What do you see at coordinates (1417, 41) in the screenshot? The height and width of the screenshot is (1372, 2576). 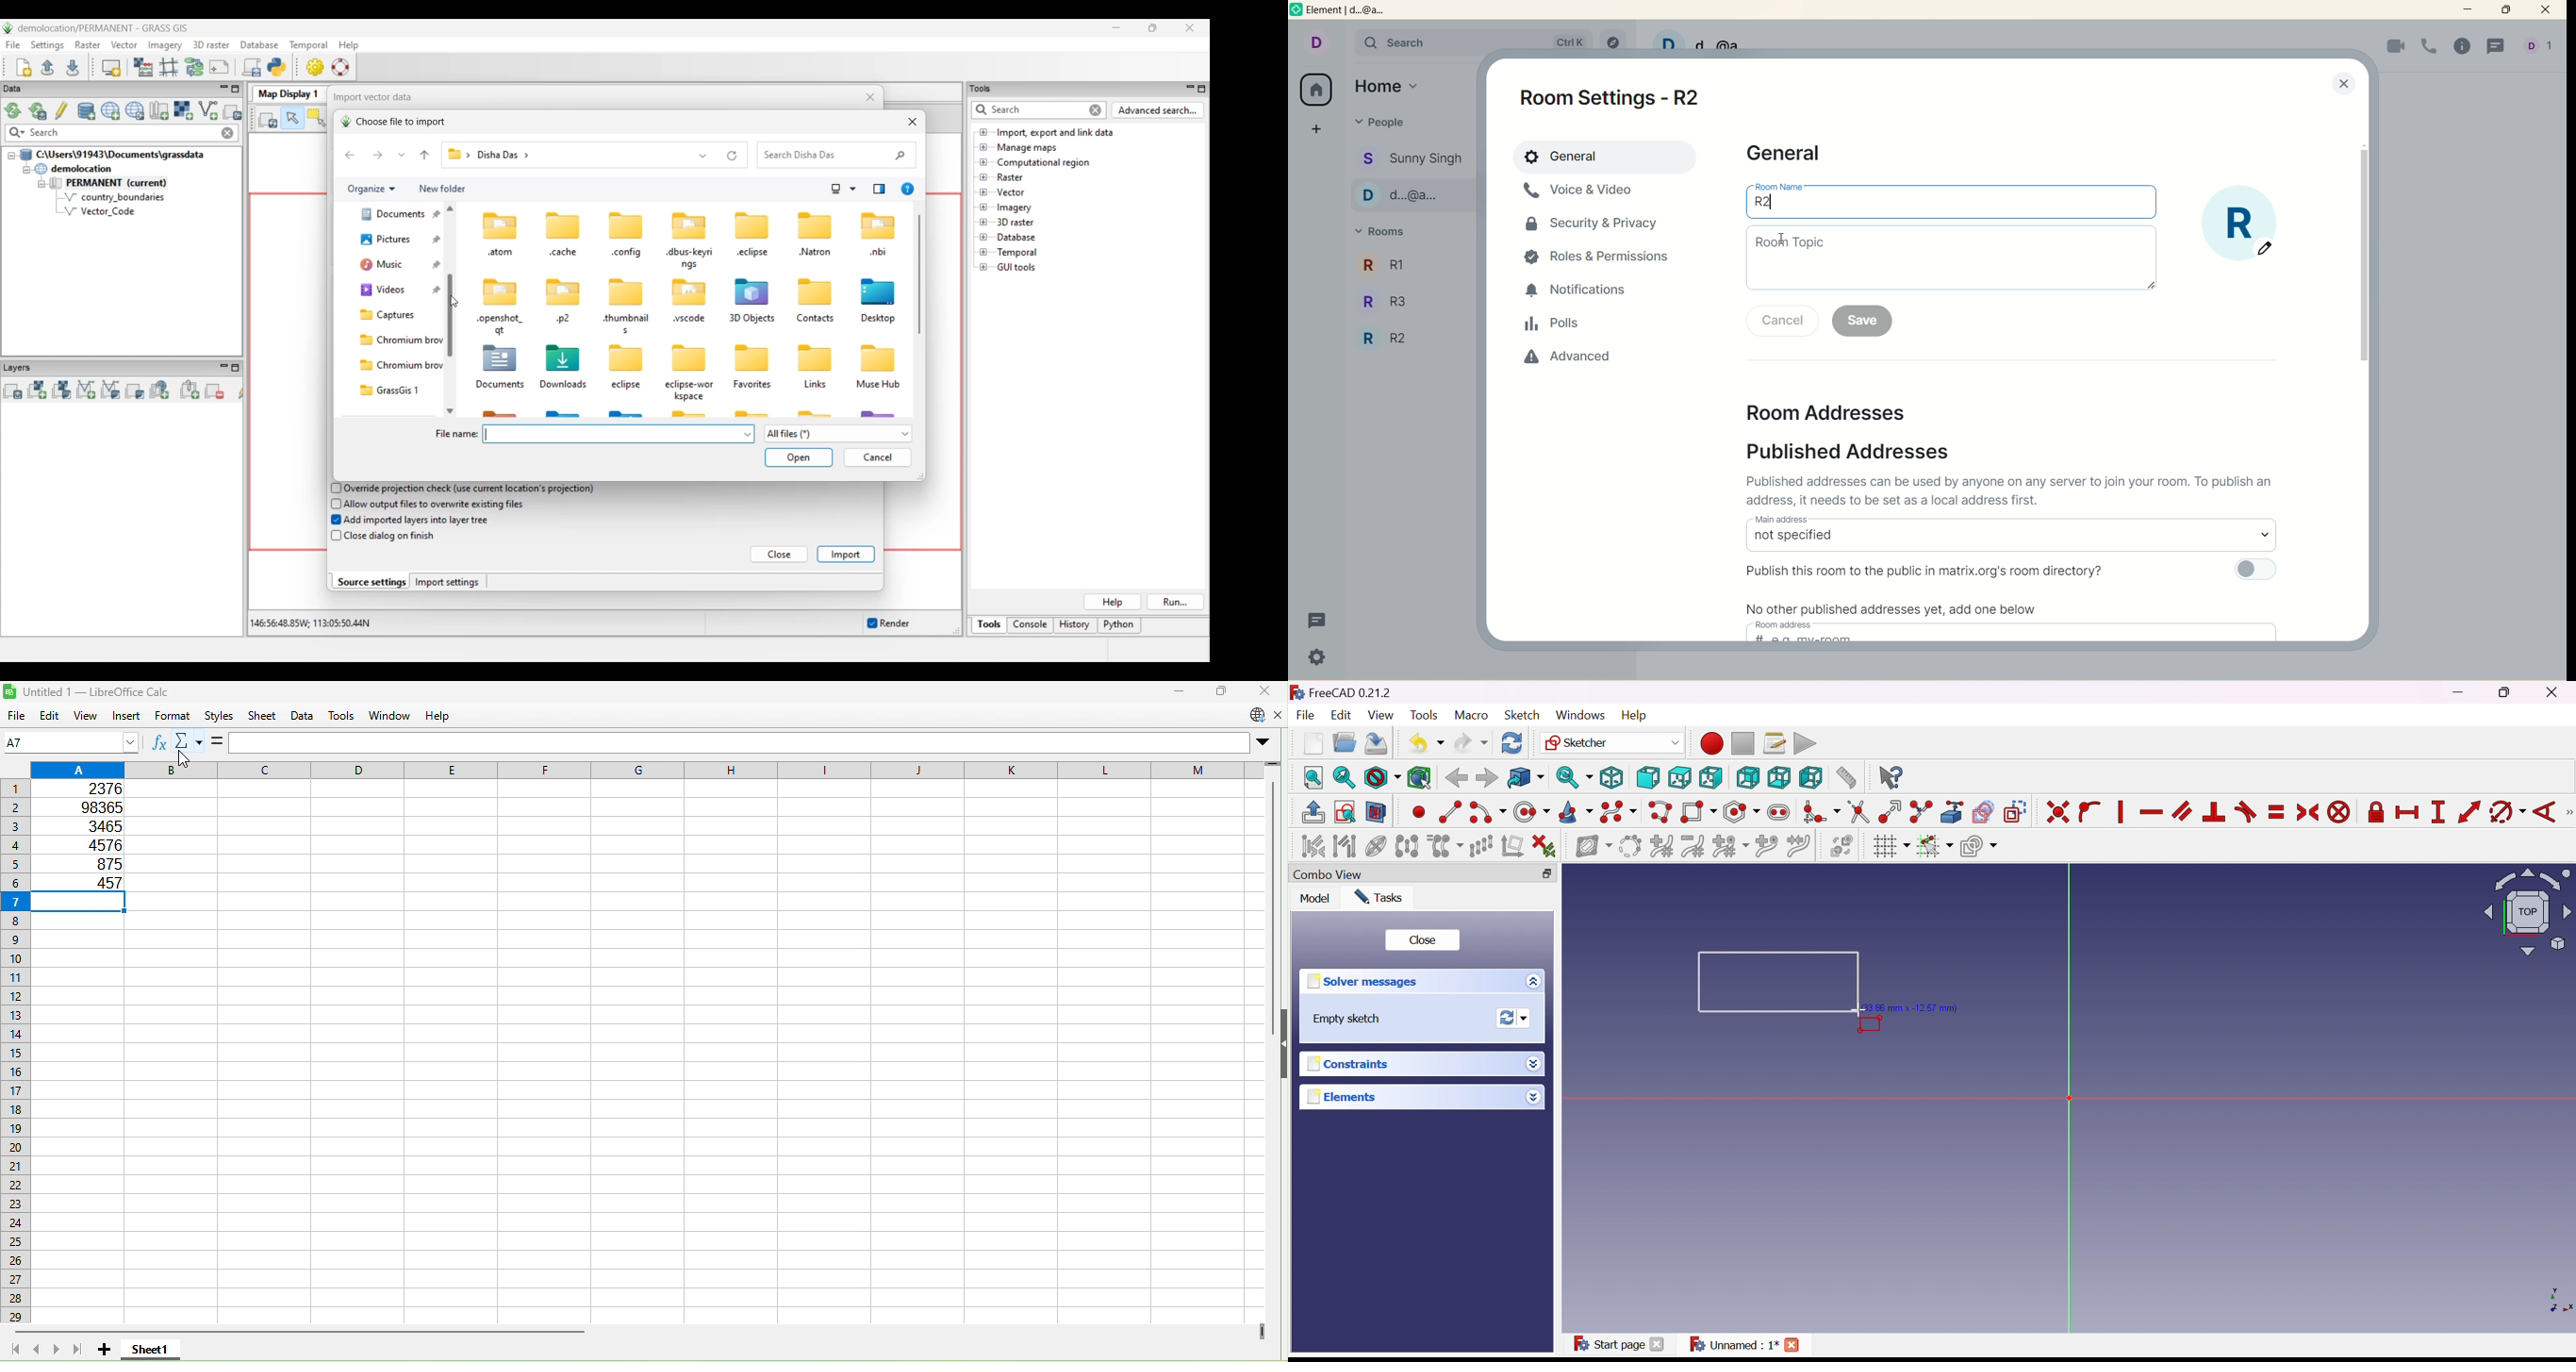 I see `search` at bounding box center [1417, 41].